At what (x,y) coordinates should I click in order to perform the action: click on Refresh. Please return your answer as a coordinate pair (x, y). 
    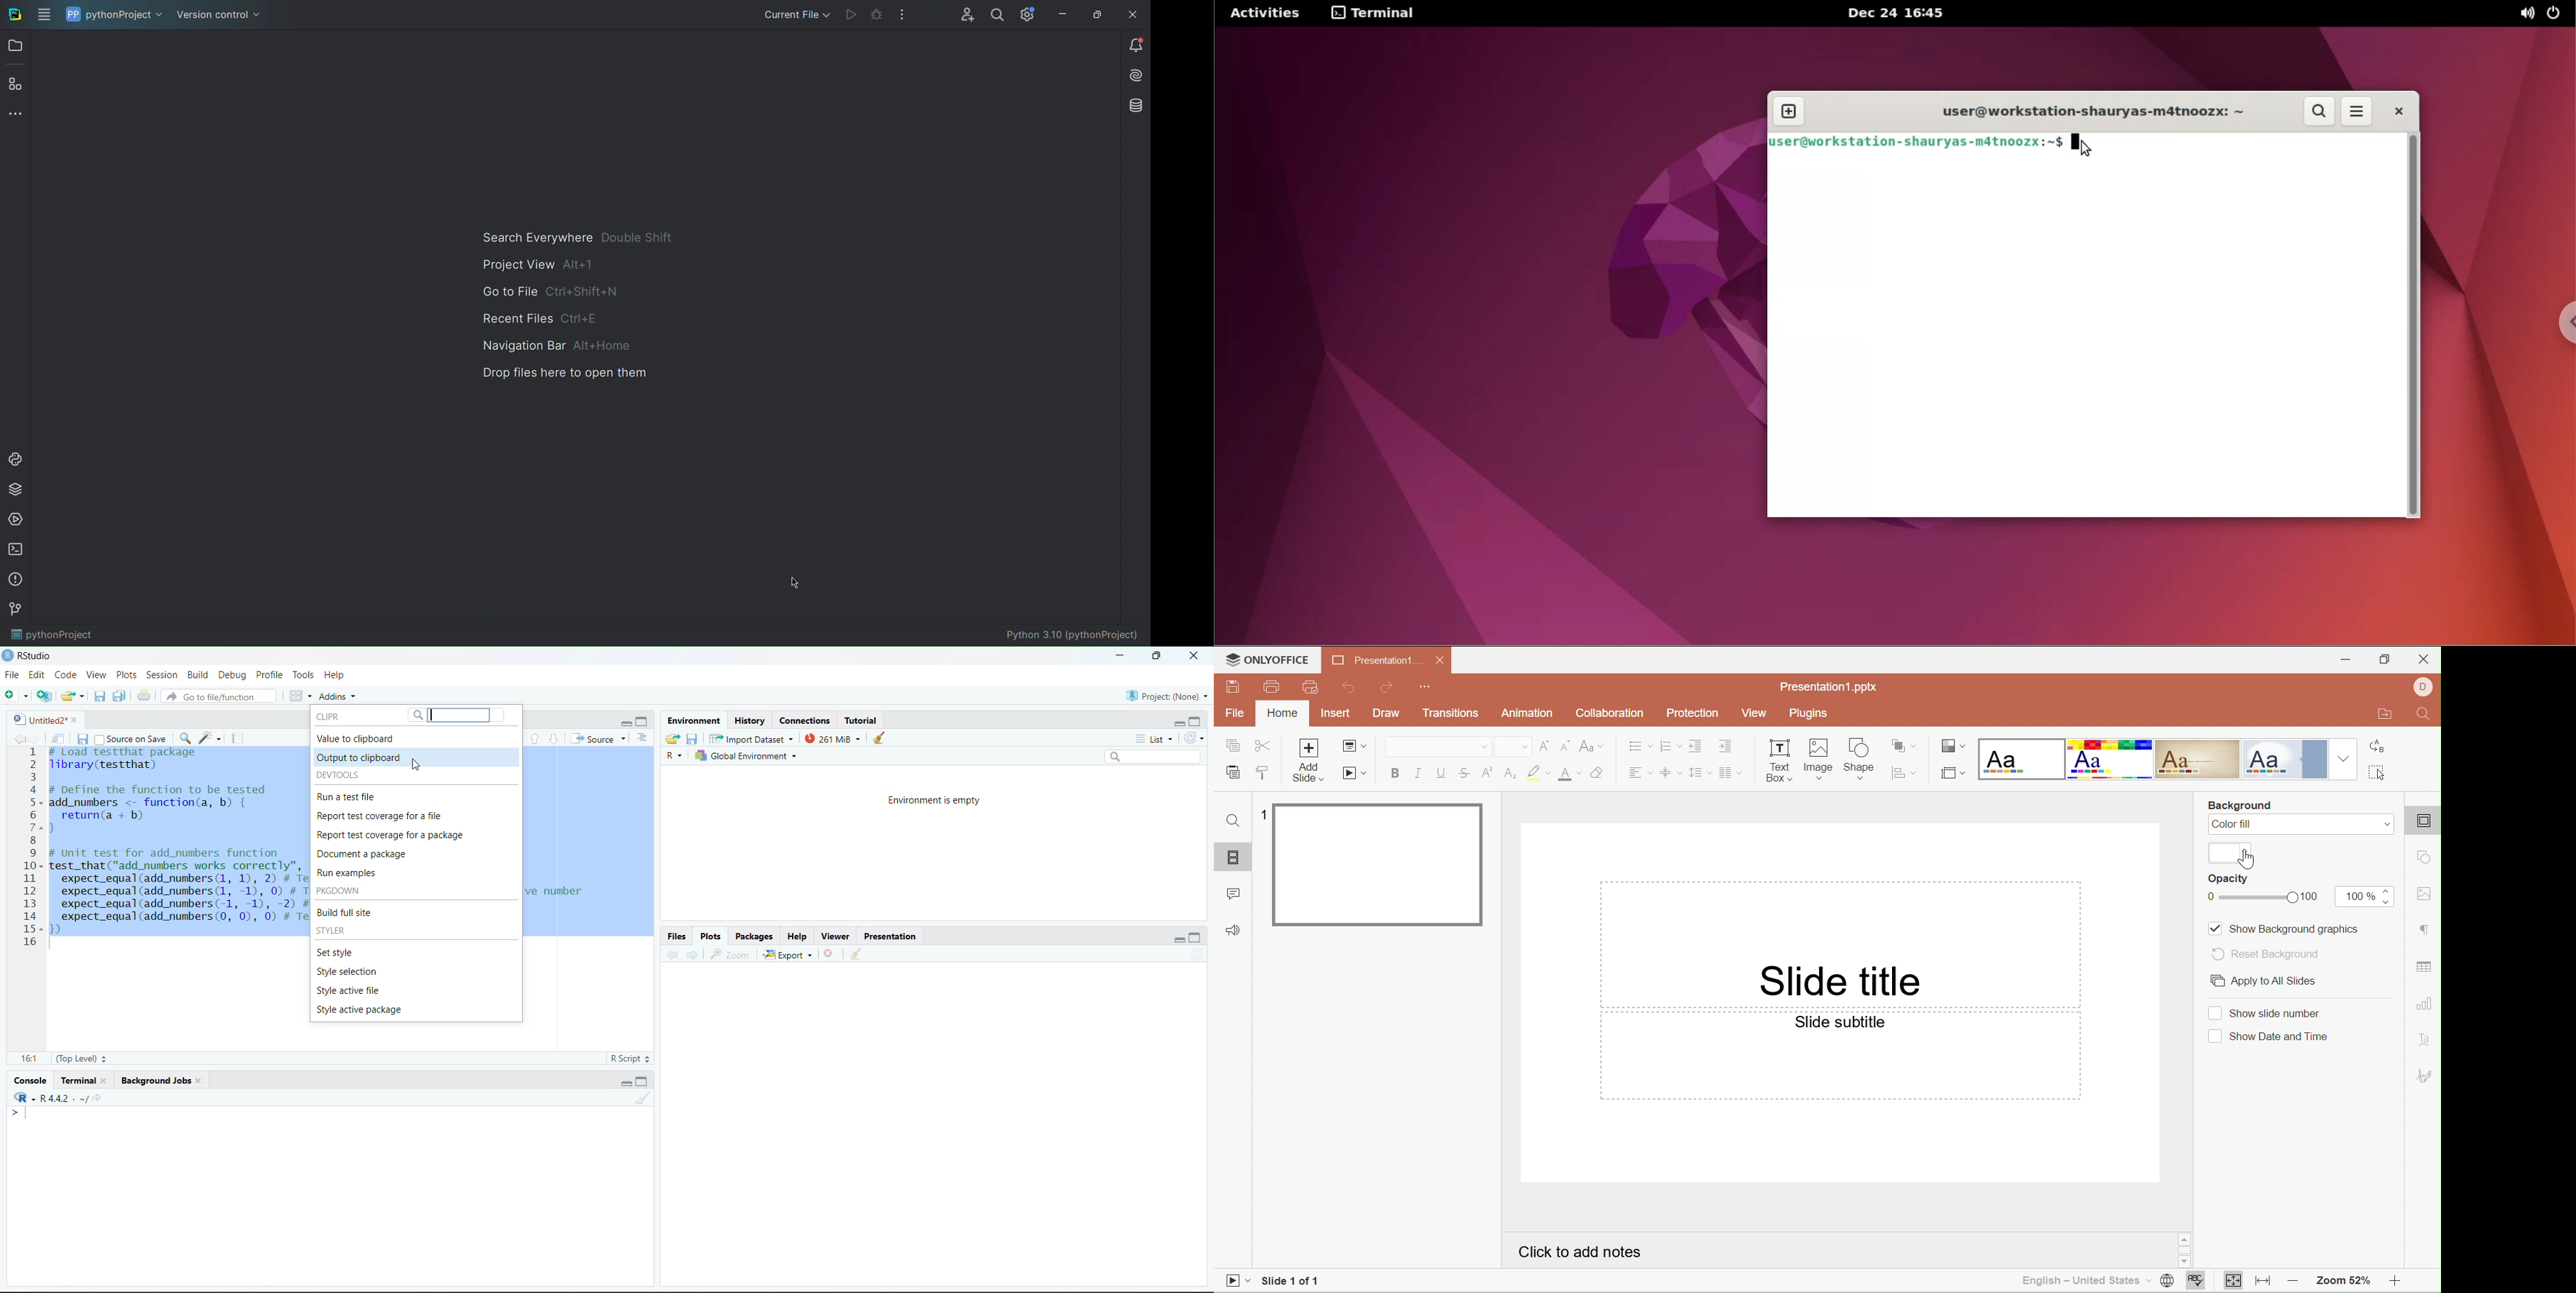
    Looking at the image, I should click on (1193, 738).